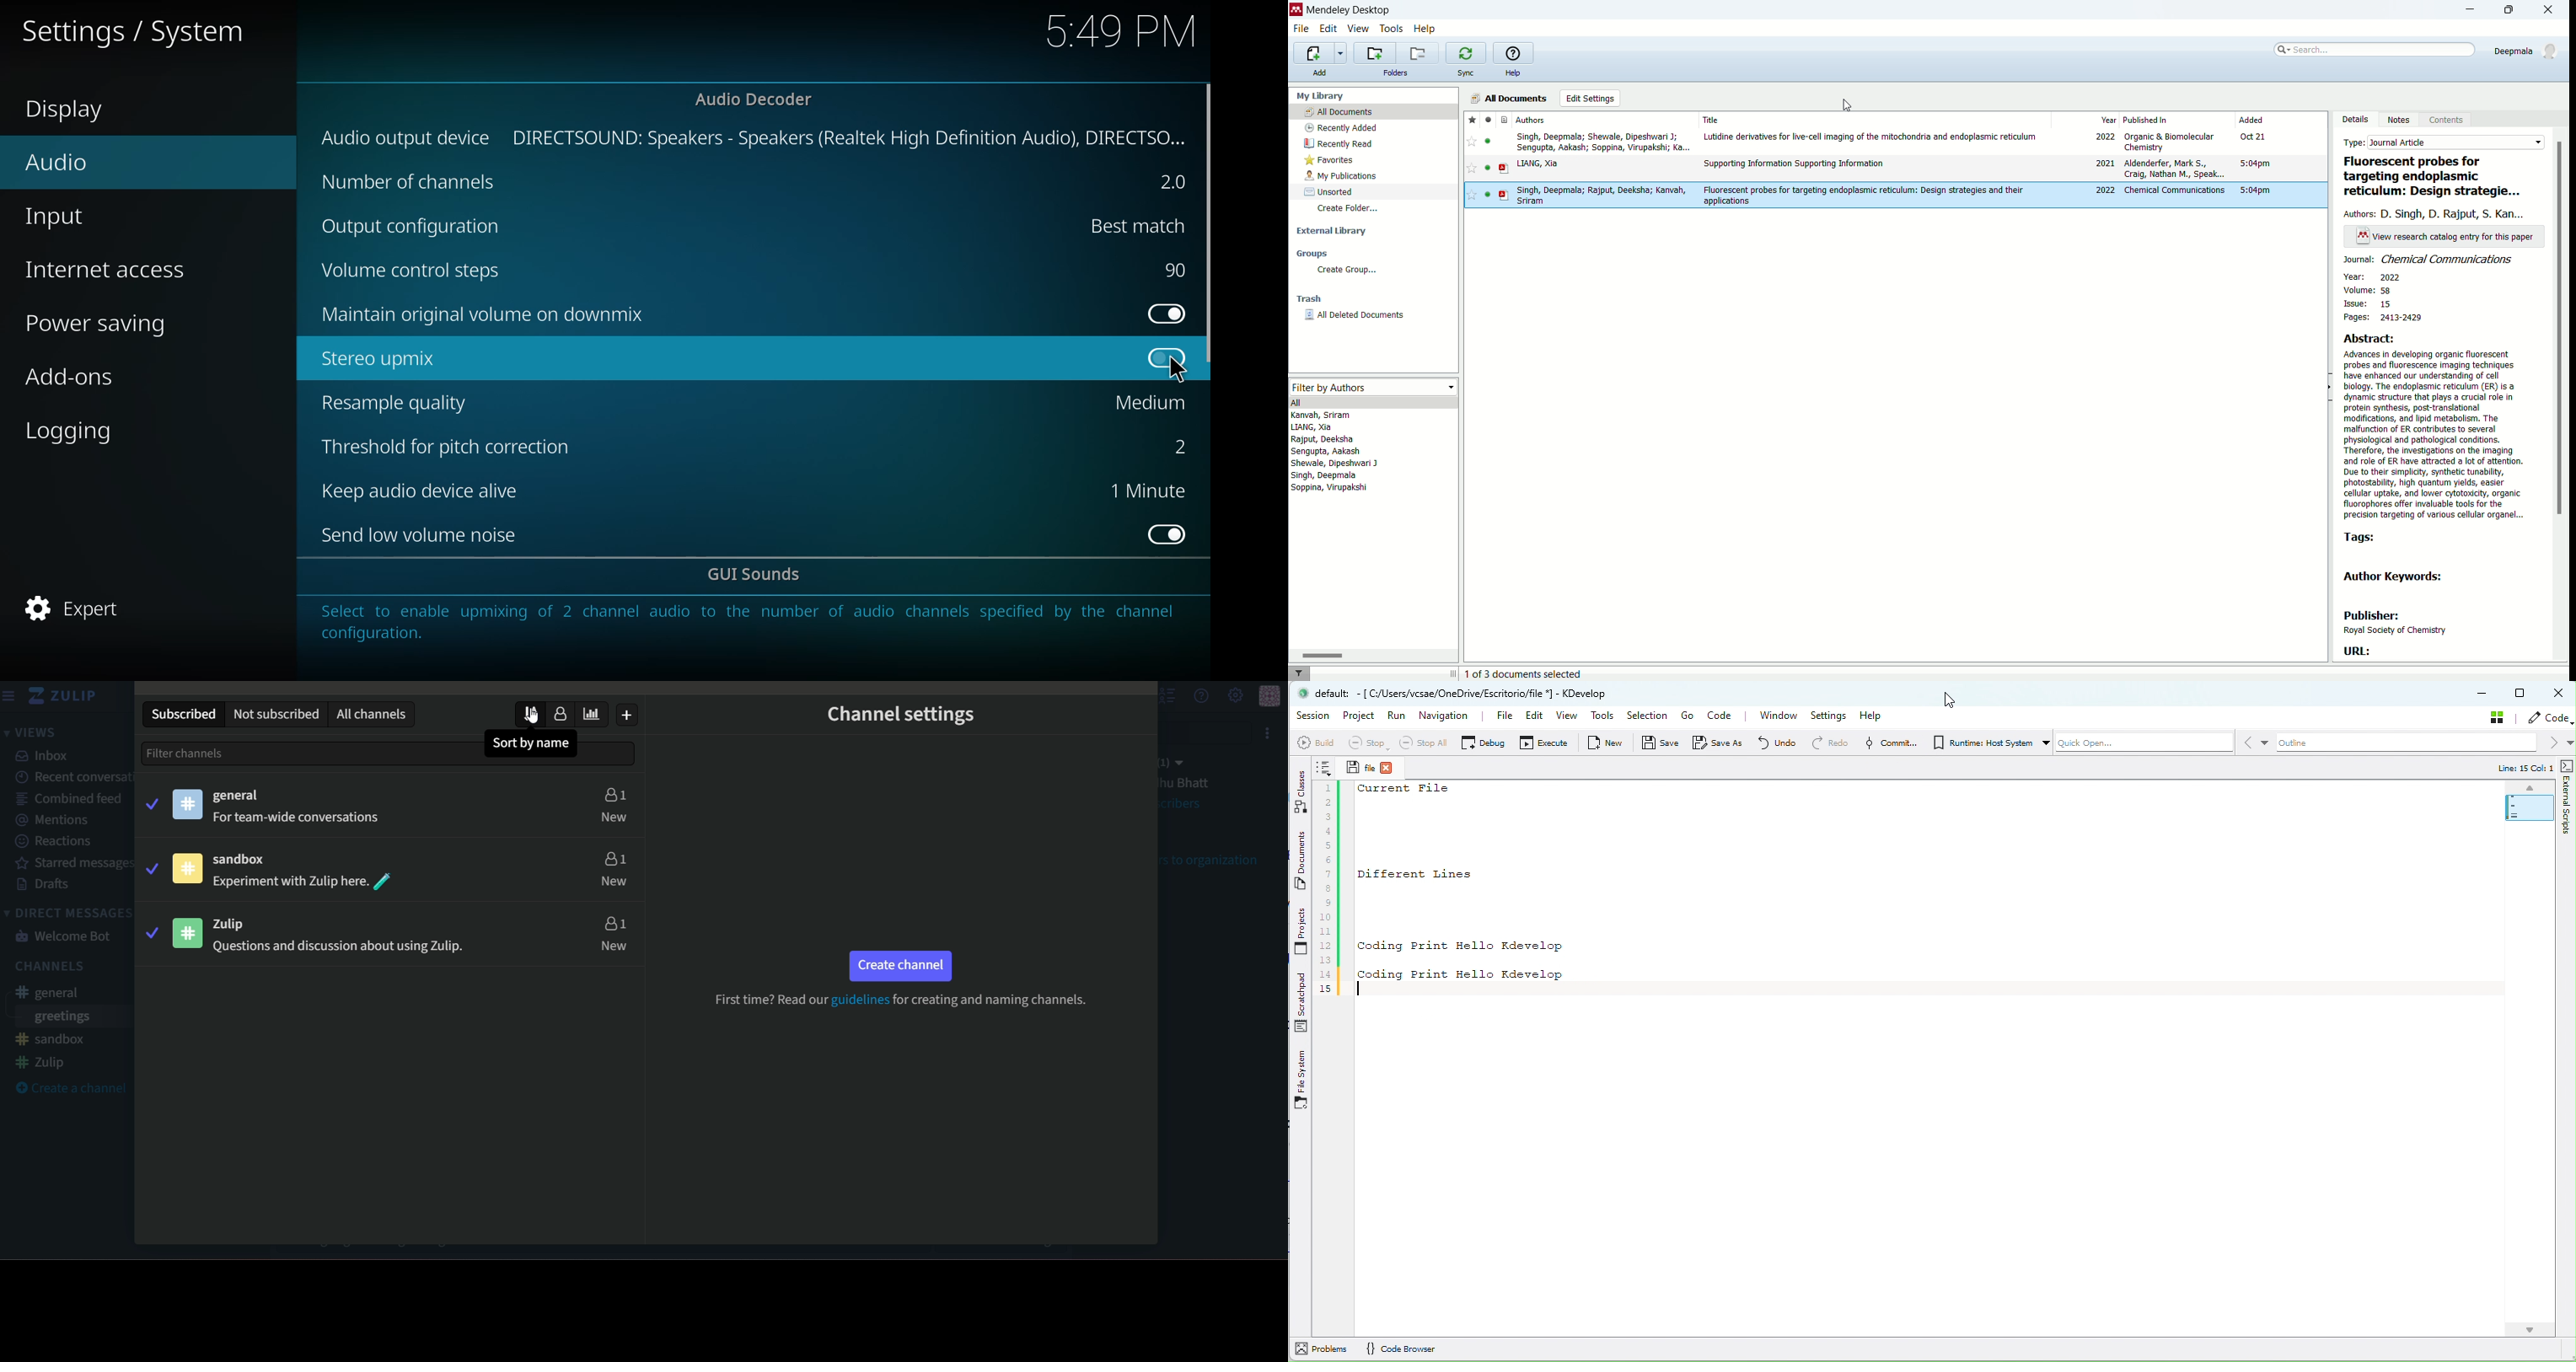 Image resolution: width=2576 pixels, height=1372 pixels. What do you see at coordinates (1541, 120) in the screenshot?
I see `authors` at bounding box center [1541, 120].